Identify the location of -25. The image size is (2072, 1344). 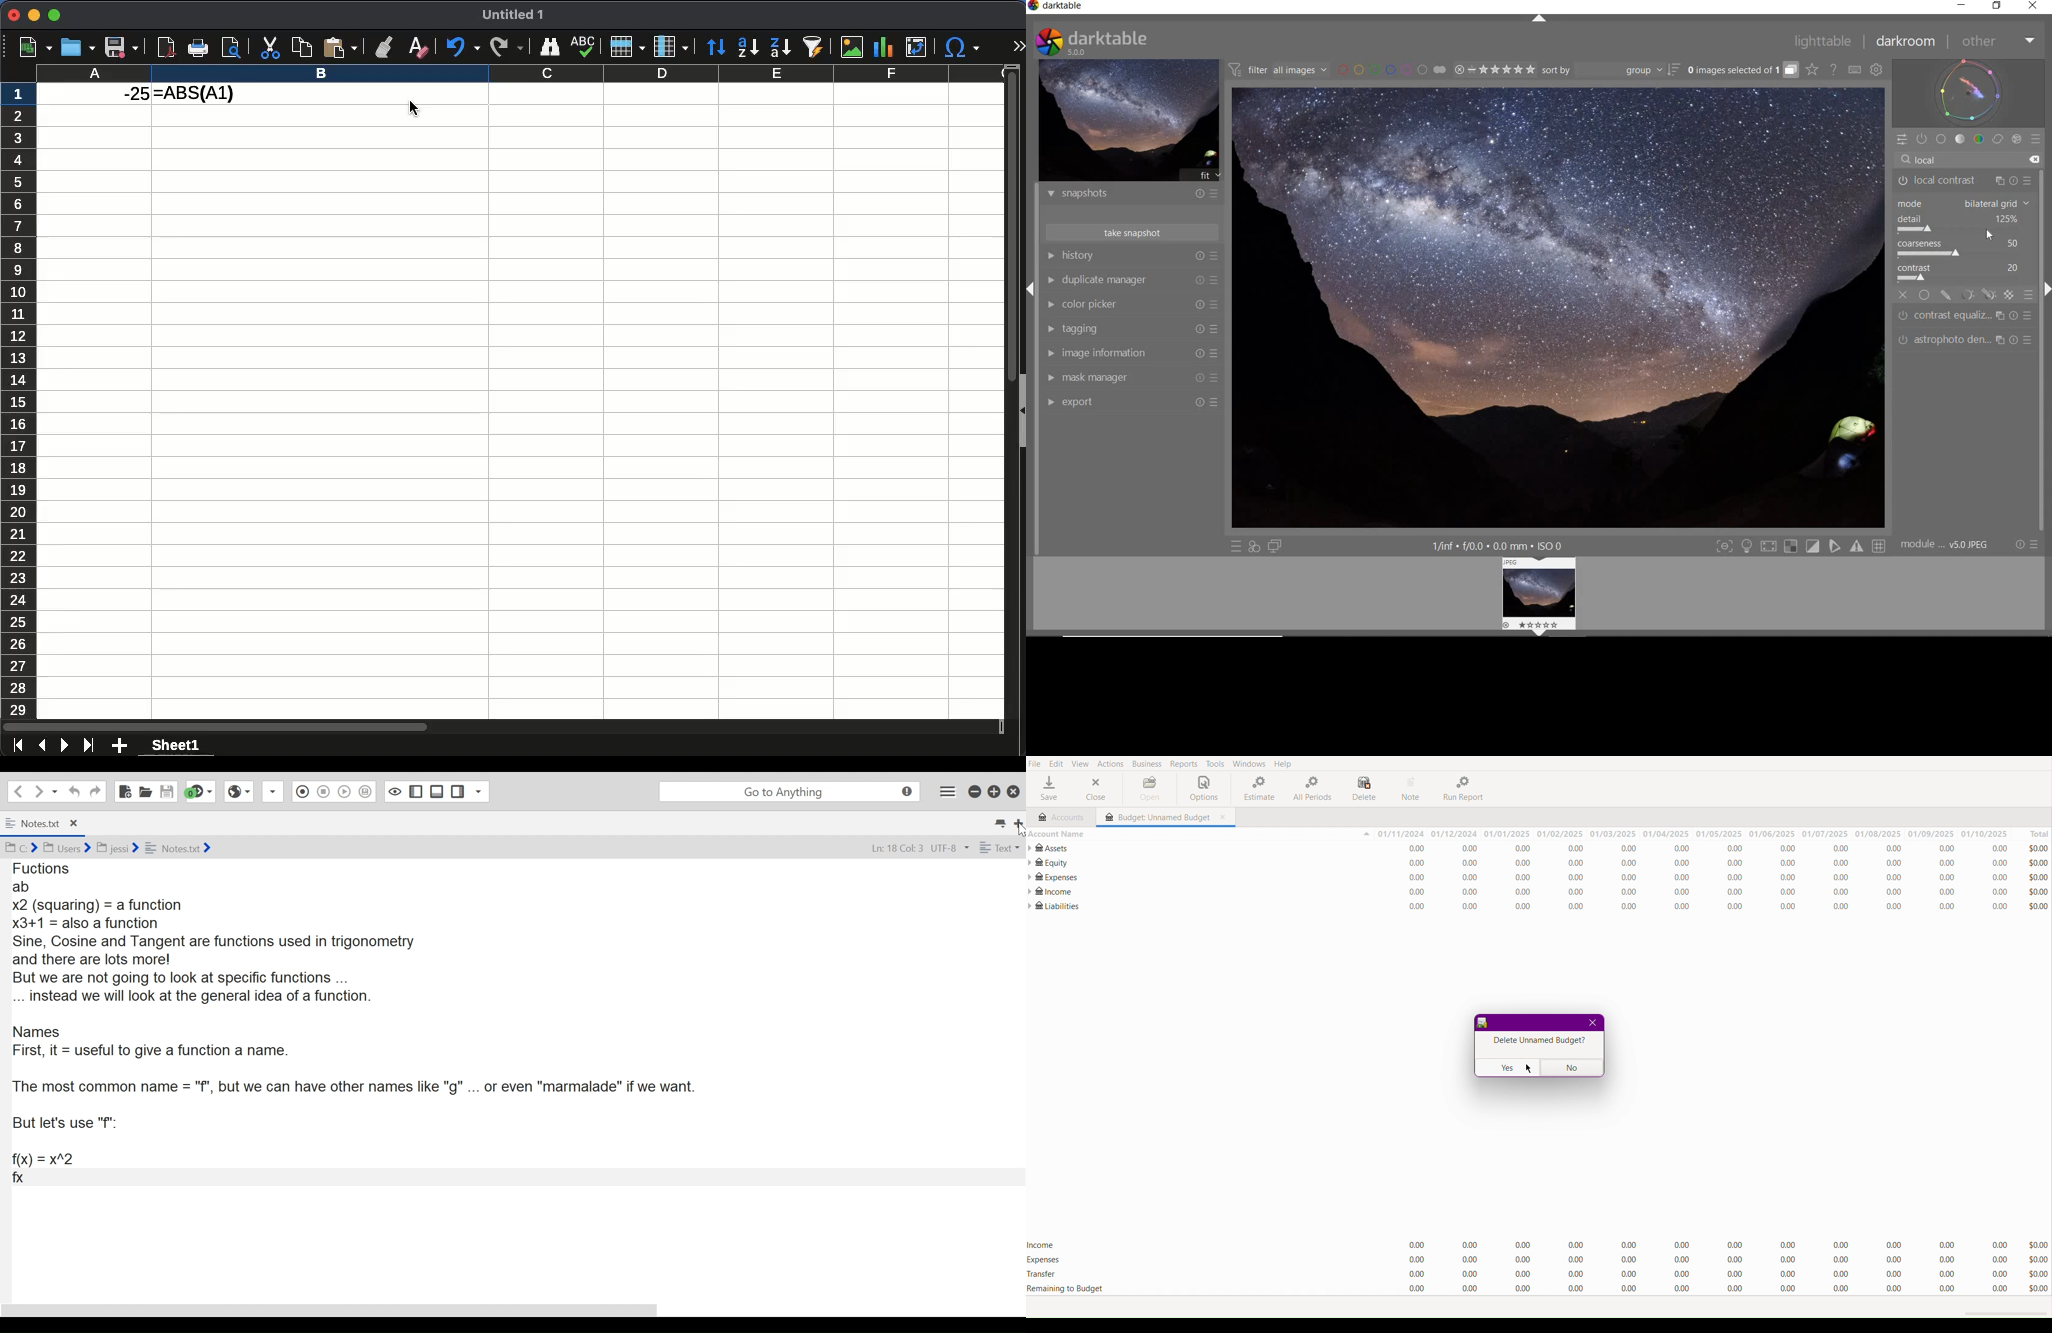
(127, 94).